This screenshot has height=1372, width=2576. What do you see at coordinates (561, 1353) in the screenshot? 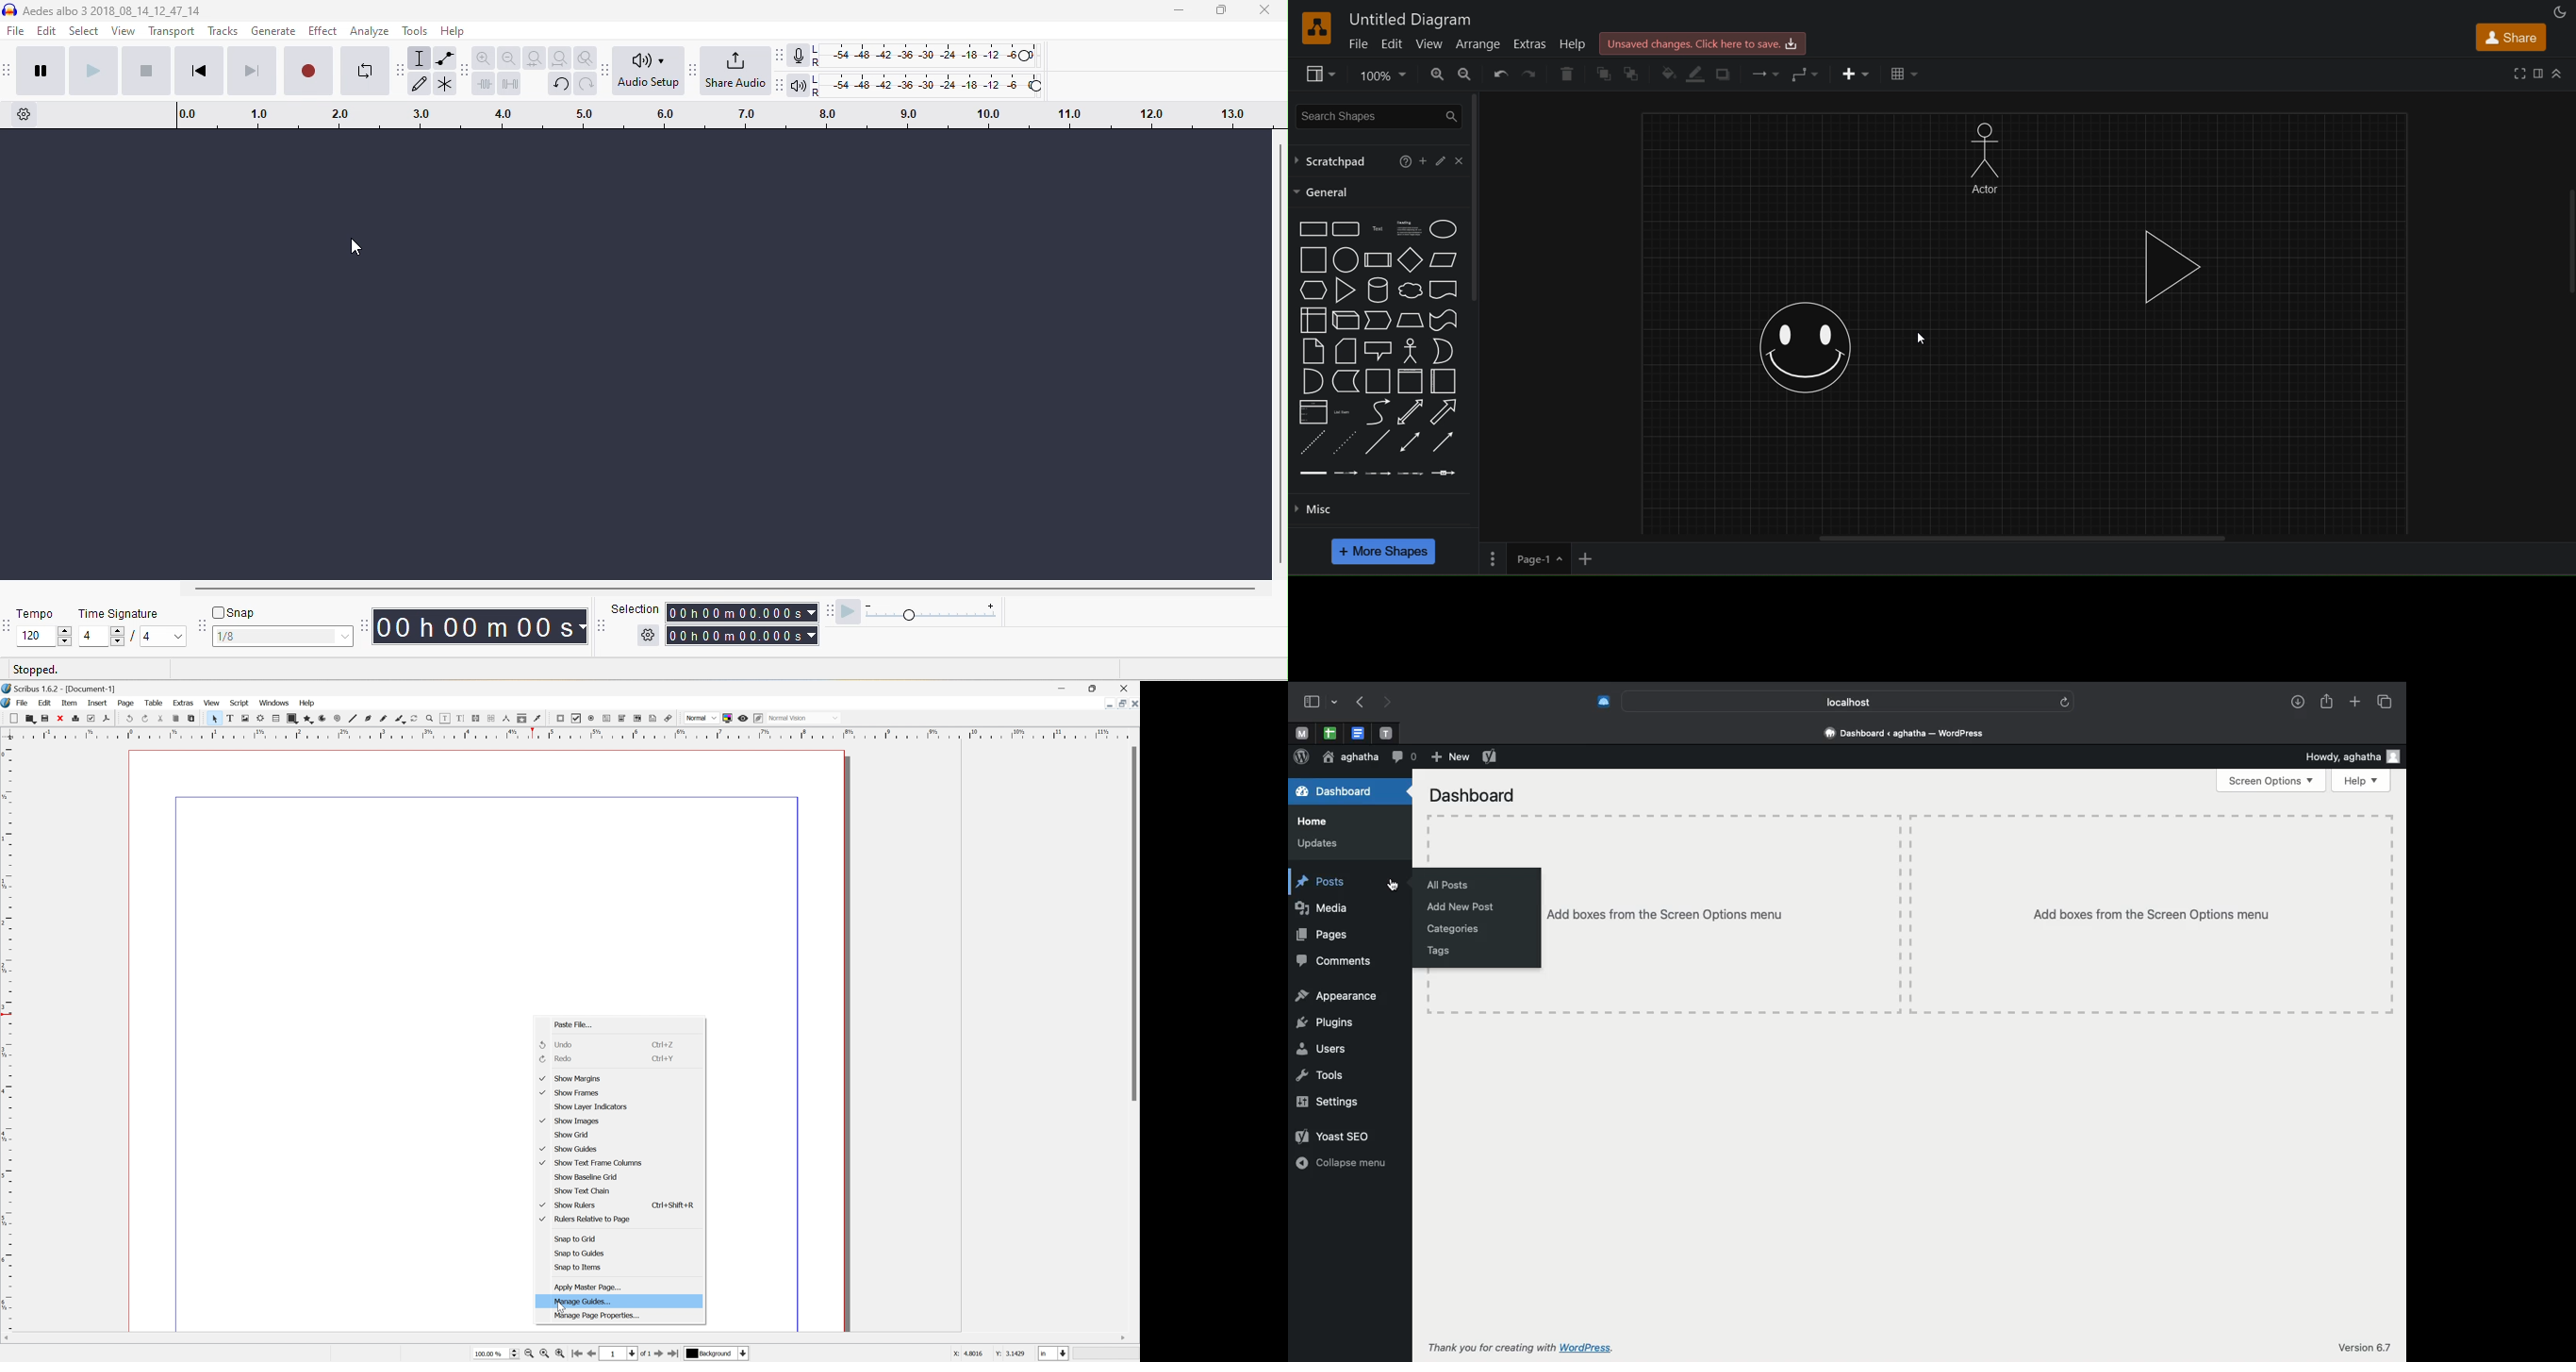
I see `zoom in` at bounding box center [561, 1353].